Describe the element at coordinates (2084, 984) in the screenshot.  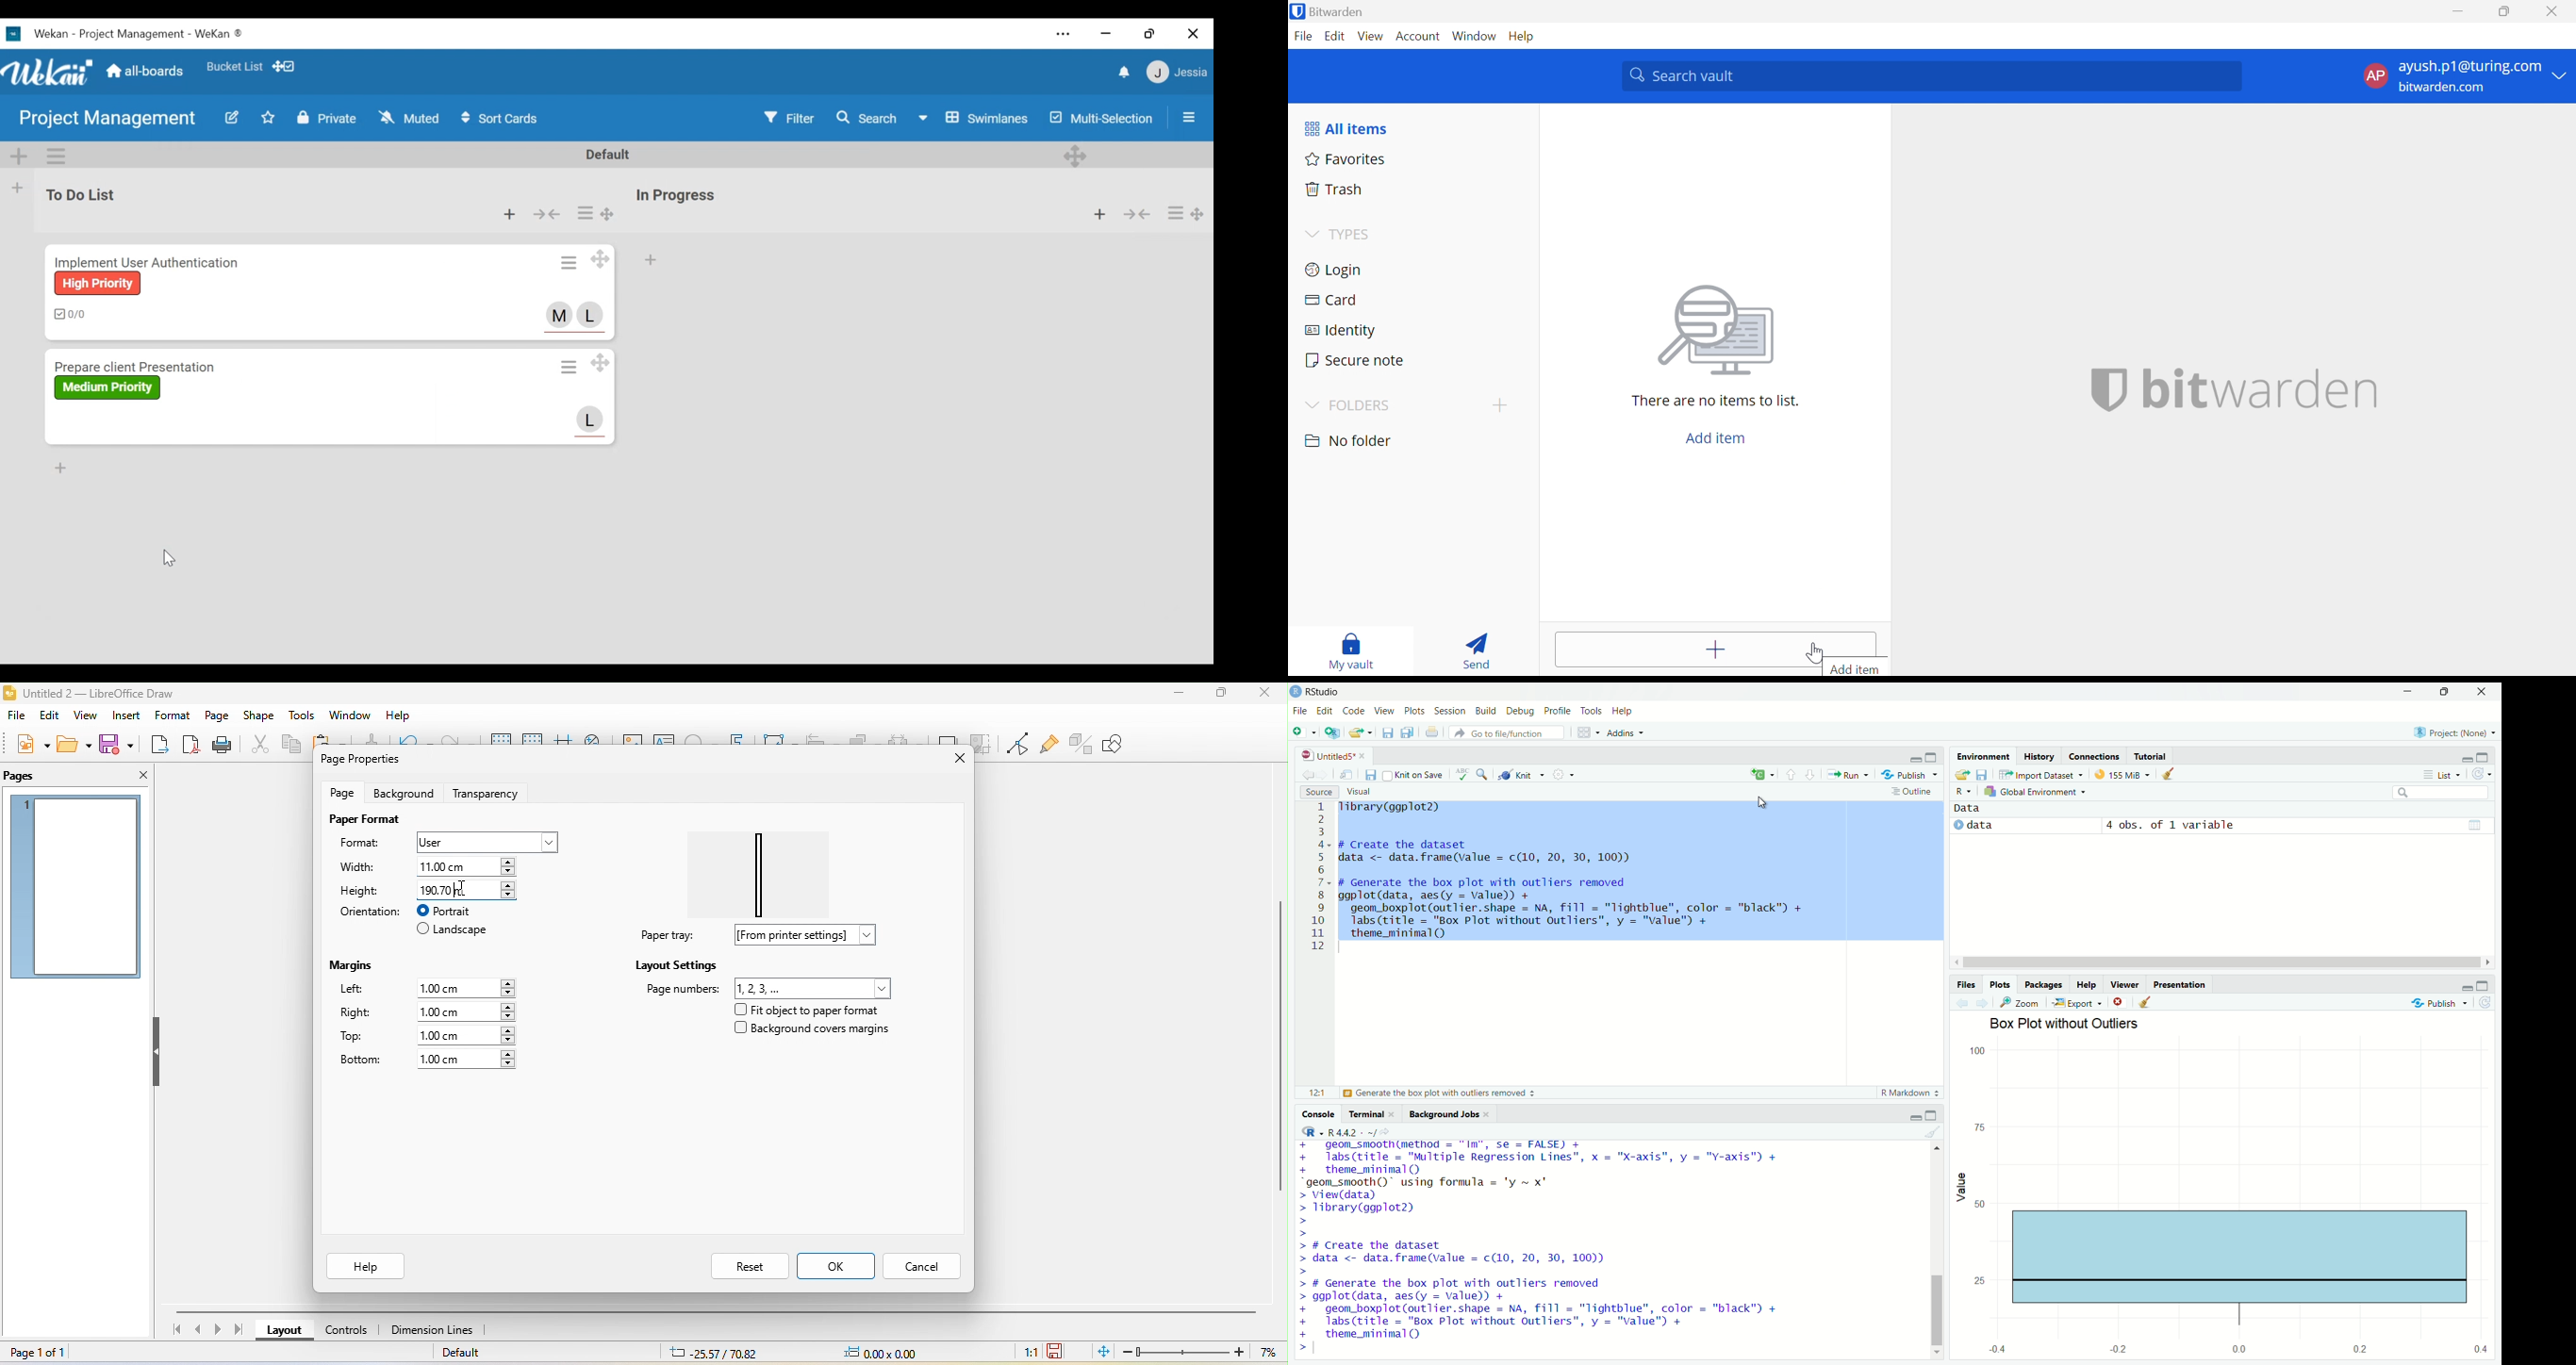
I see `Help` at that location.